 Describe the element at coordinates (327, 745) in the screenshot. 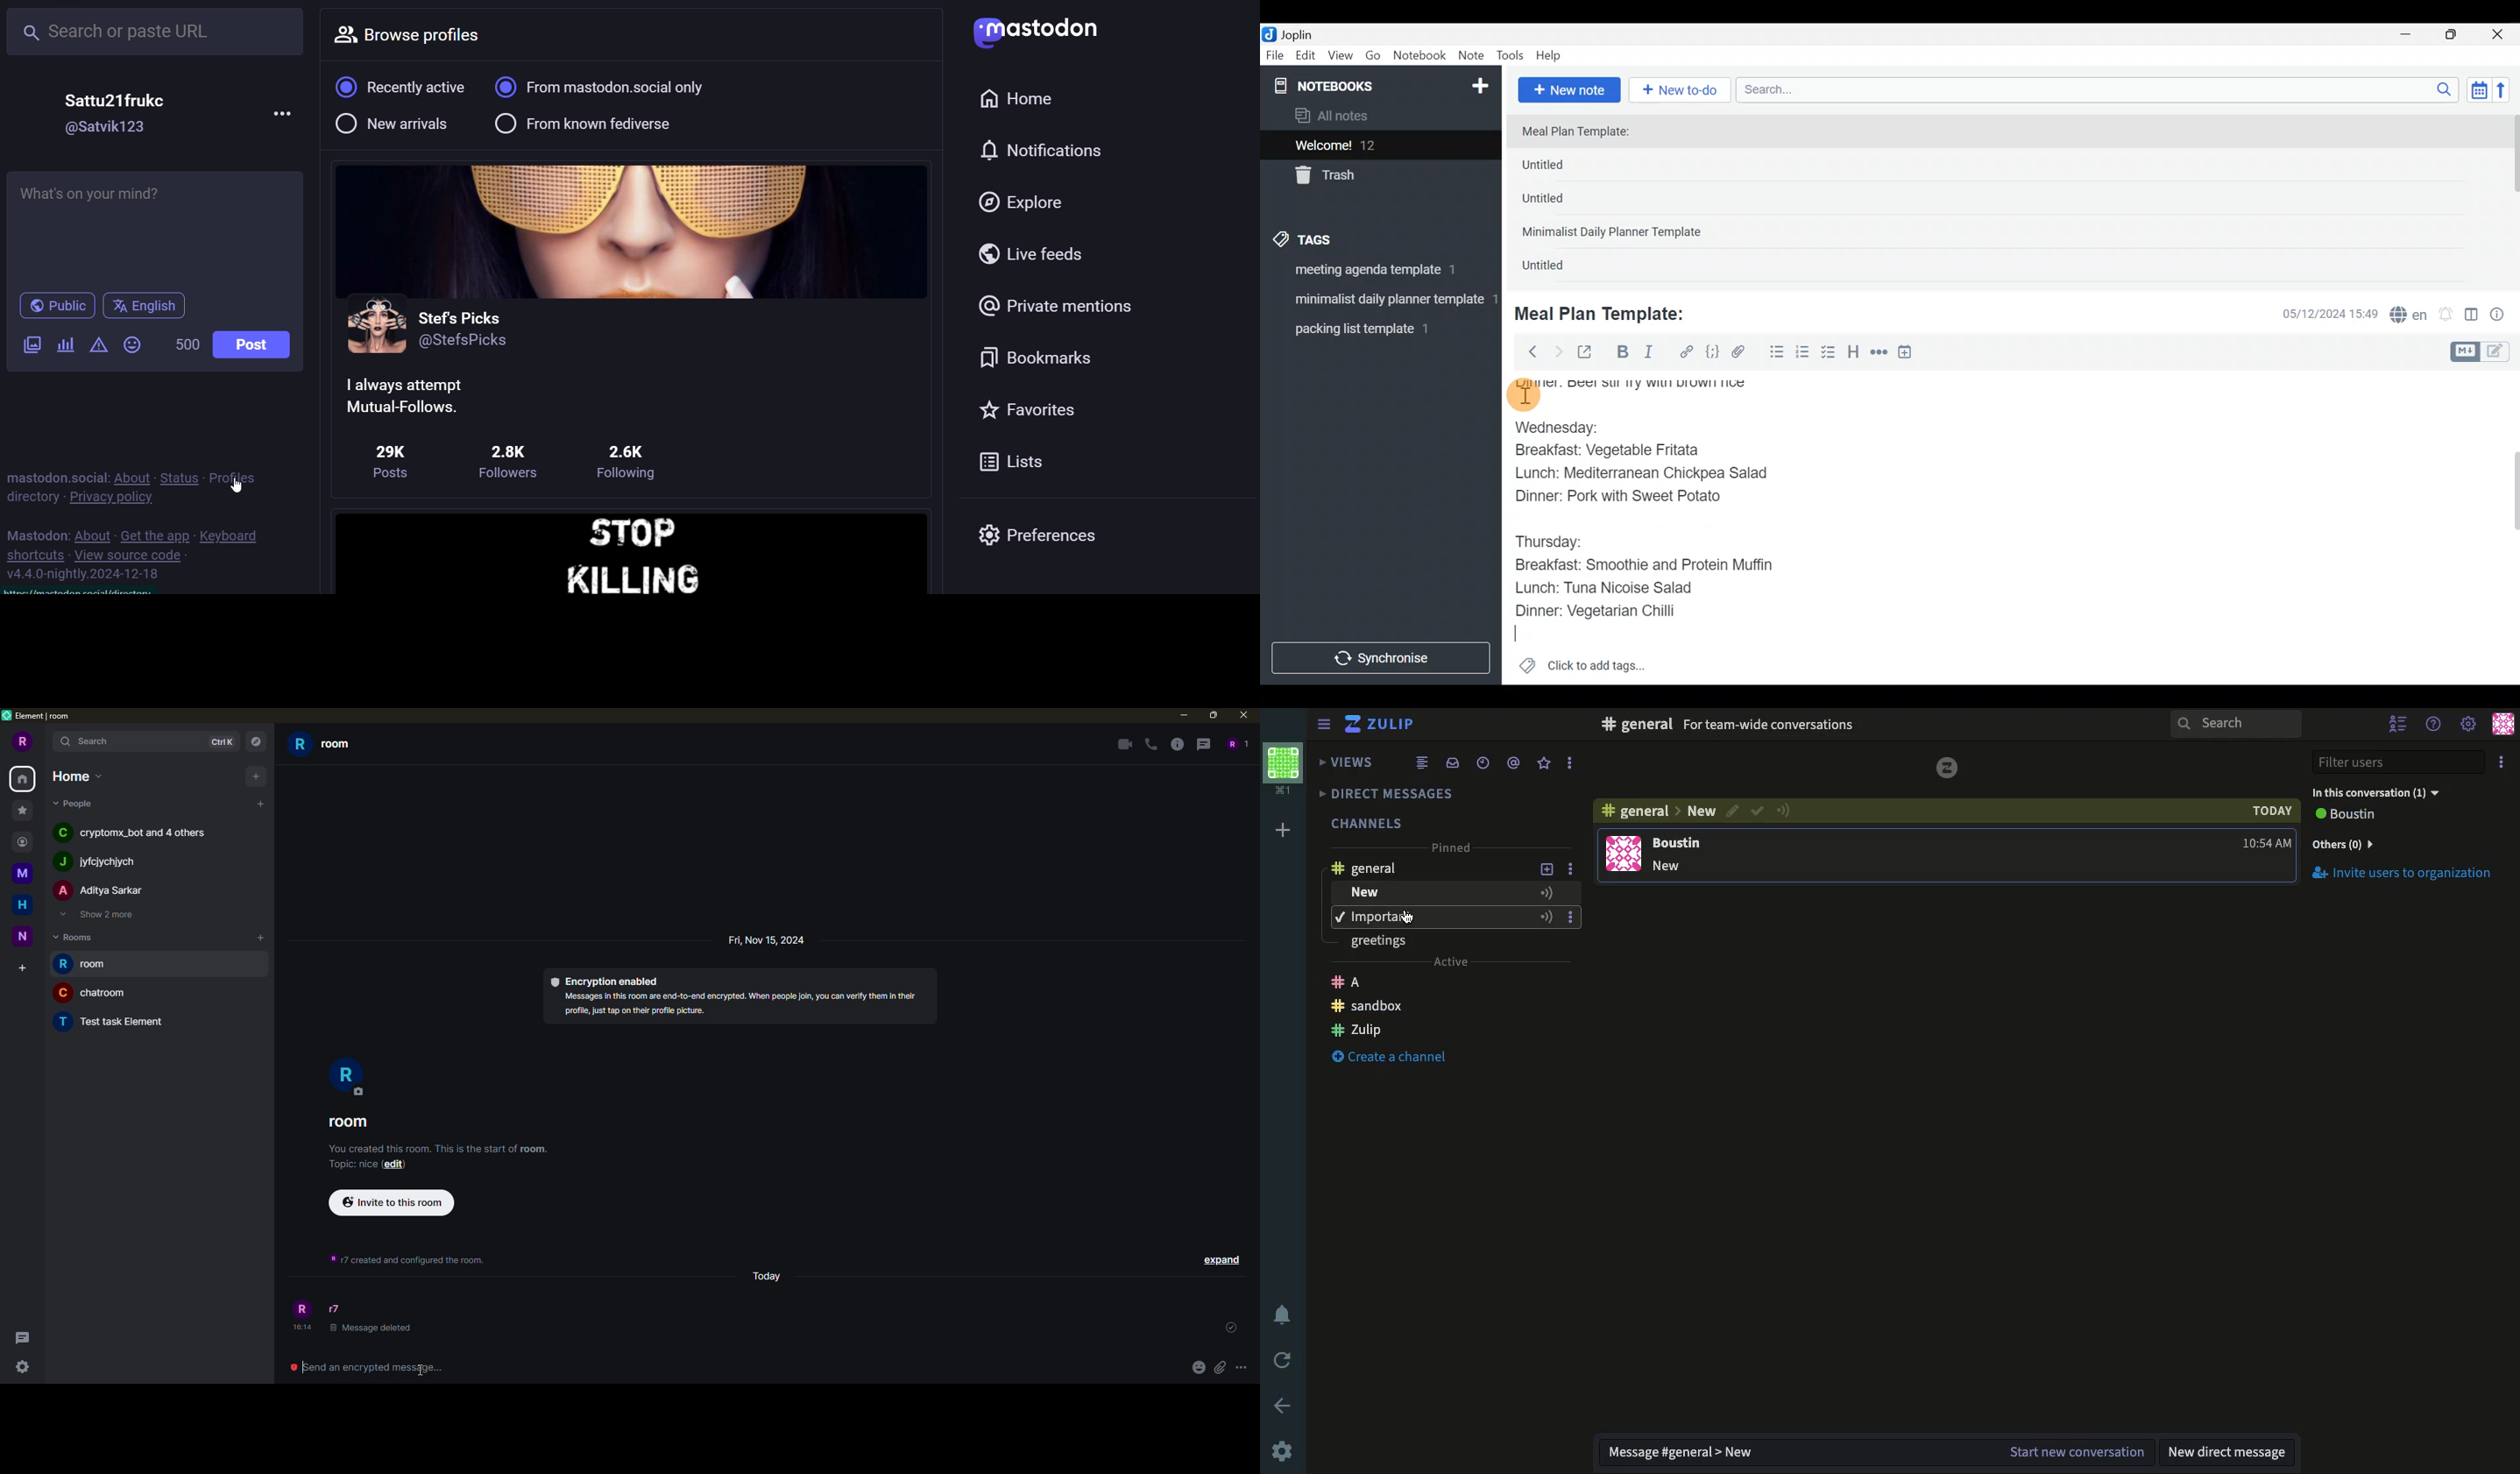

I see `room` at that location.